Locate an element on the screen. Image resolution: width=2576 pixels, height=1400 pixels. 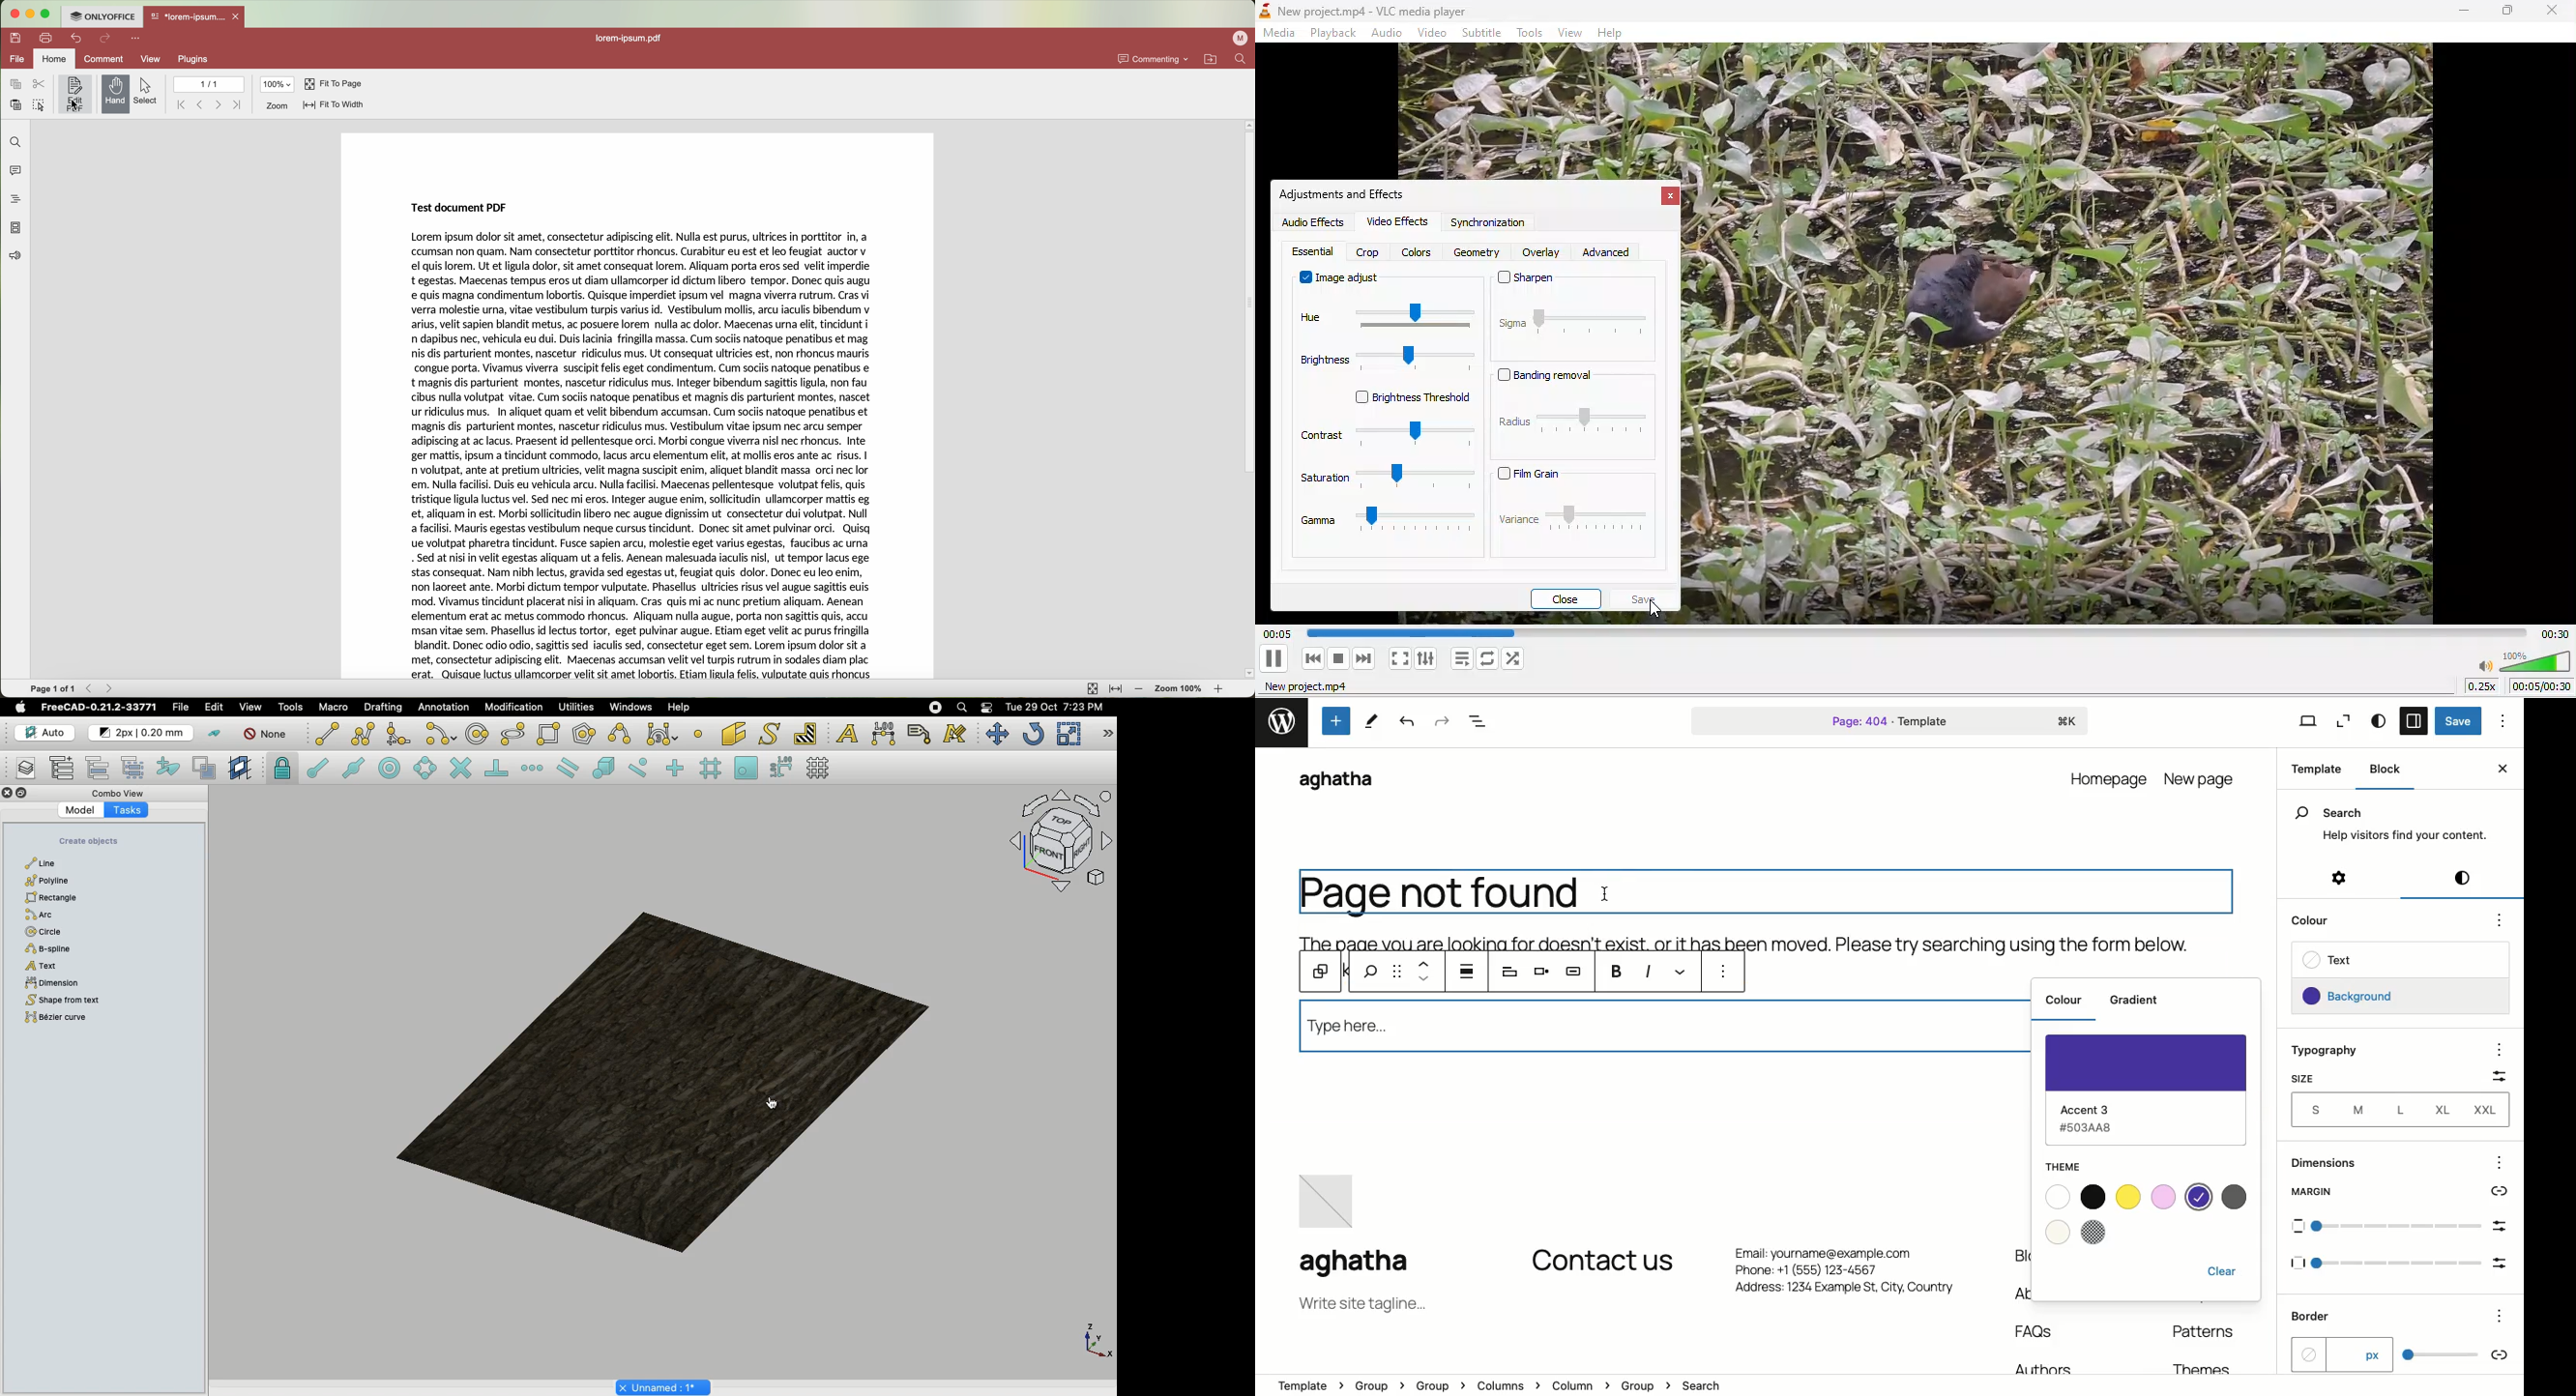
fit to width is located at coordinates (1117, 689).